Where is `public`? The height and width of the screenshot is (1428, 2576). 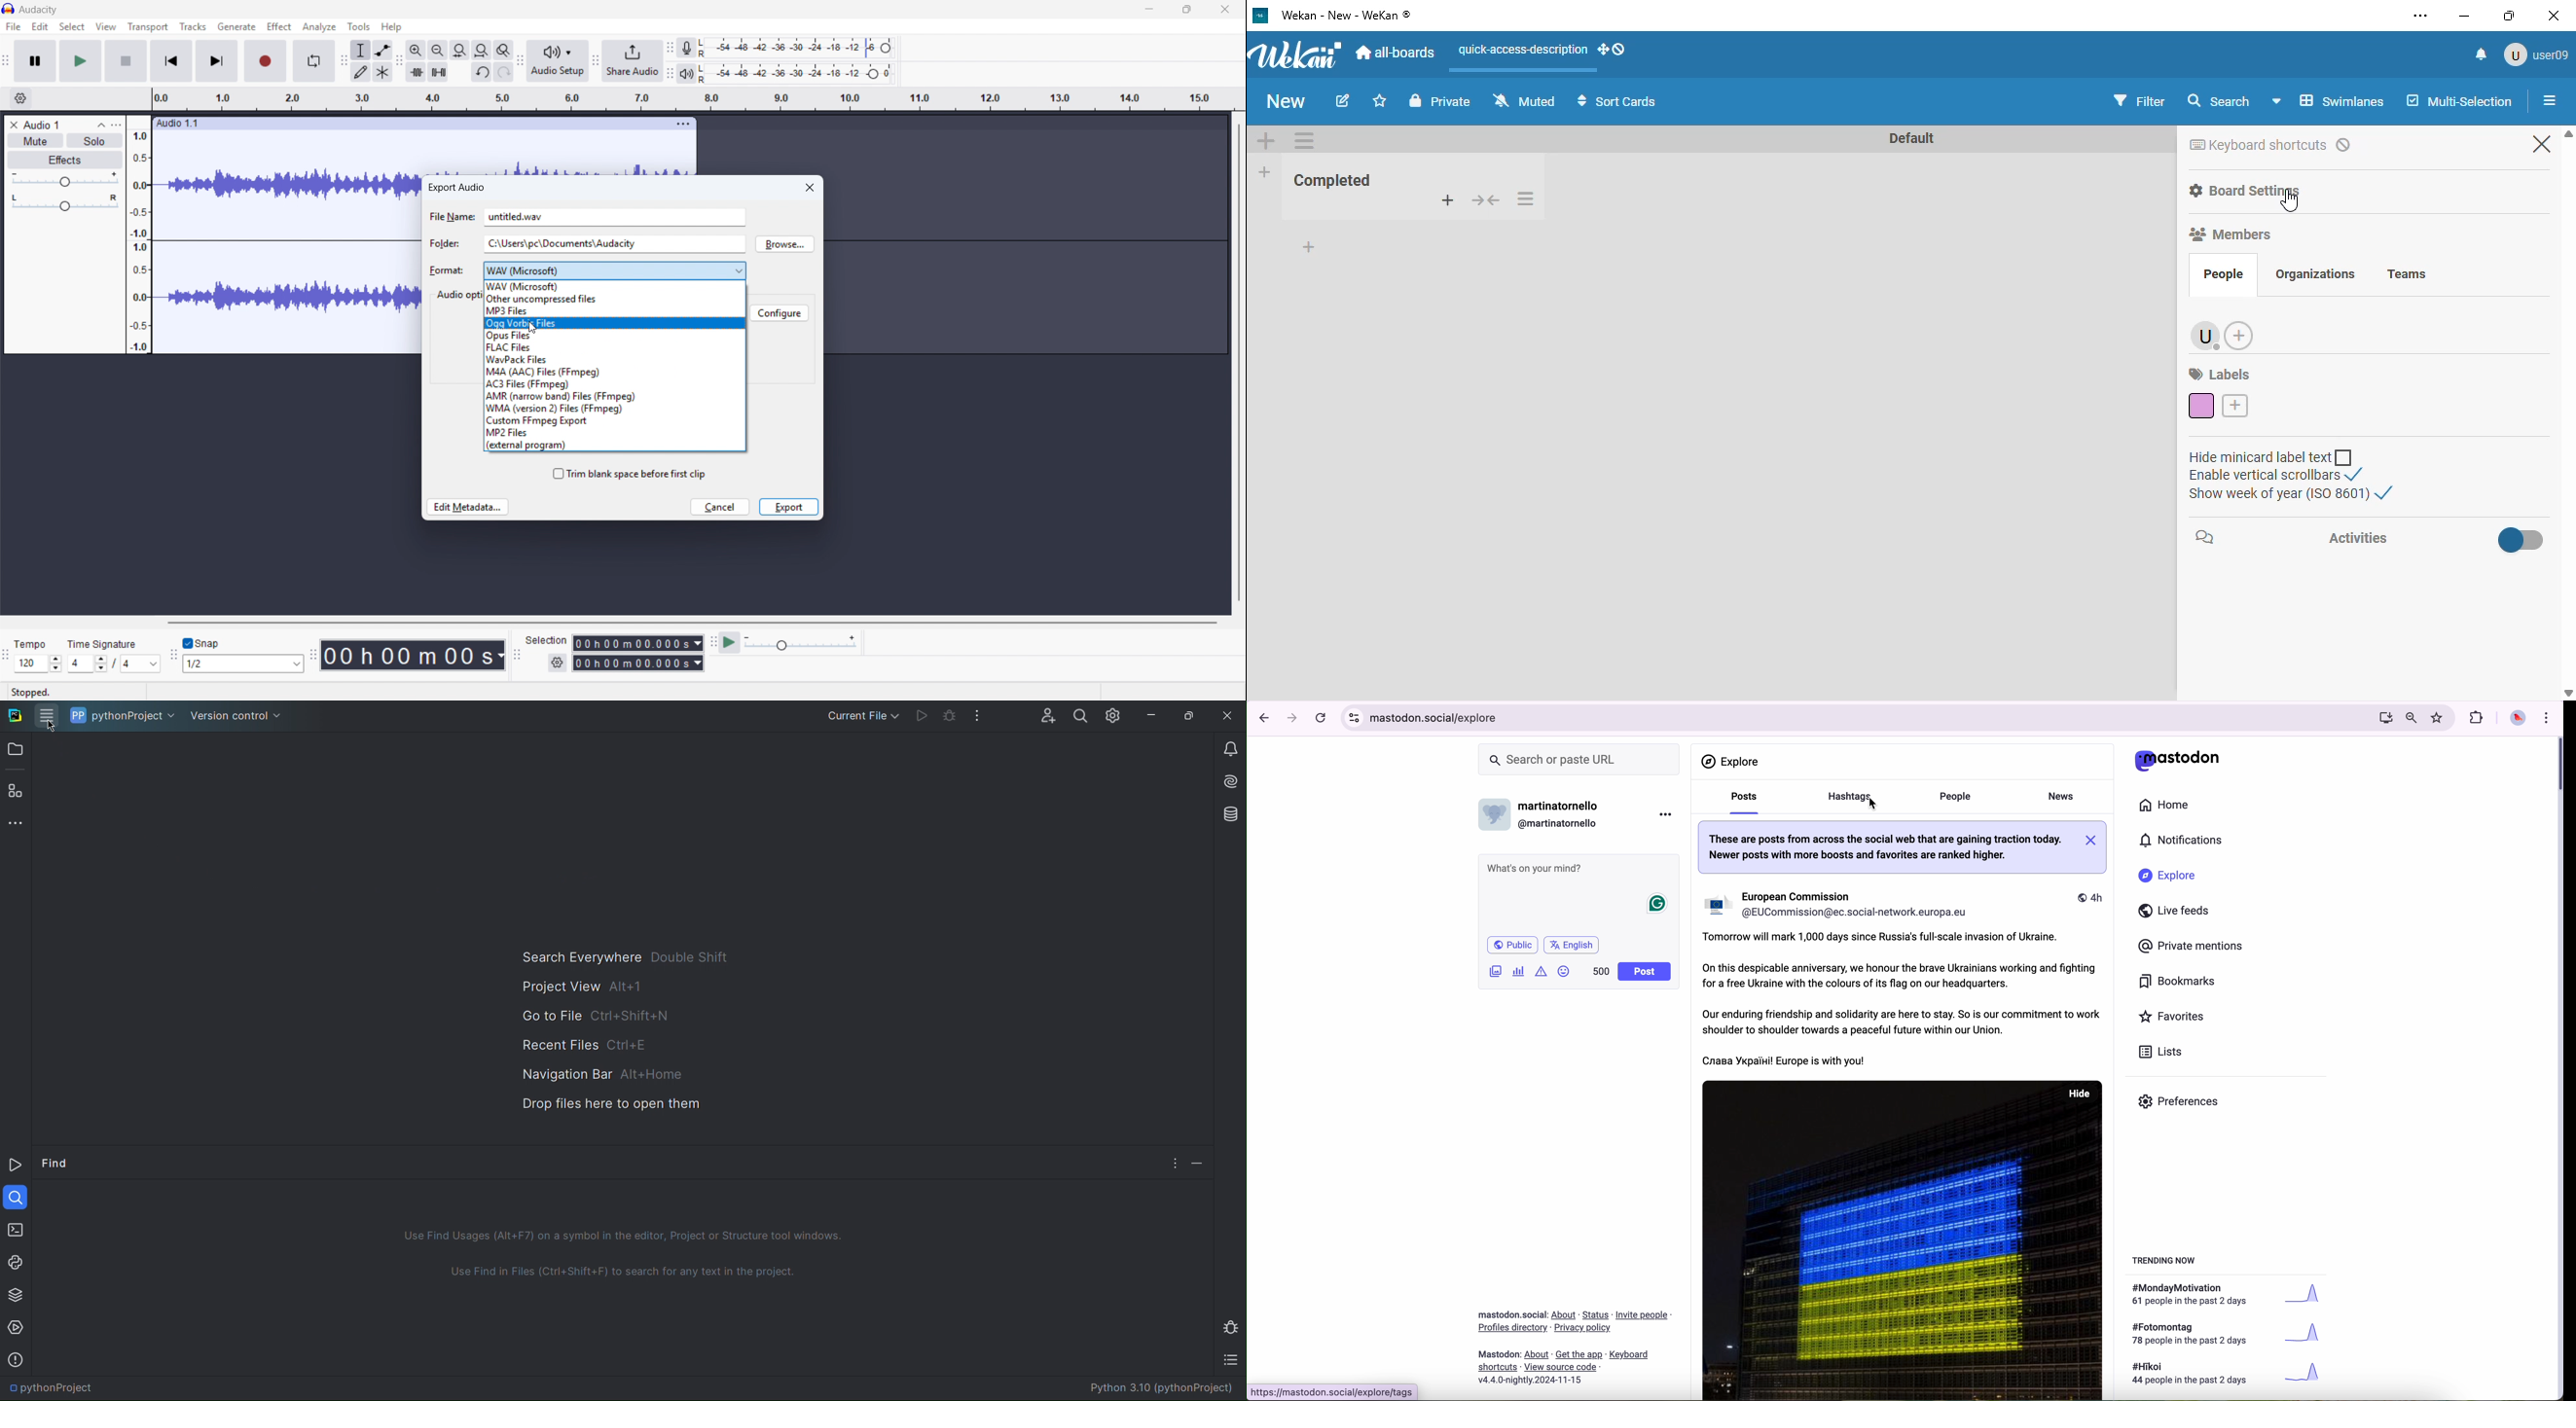
public is located at coordinates (1514, 945).